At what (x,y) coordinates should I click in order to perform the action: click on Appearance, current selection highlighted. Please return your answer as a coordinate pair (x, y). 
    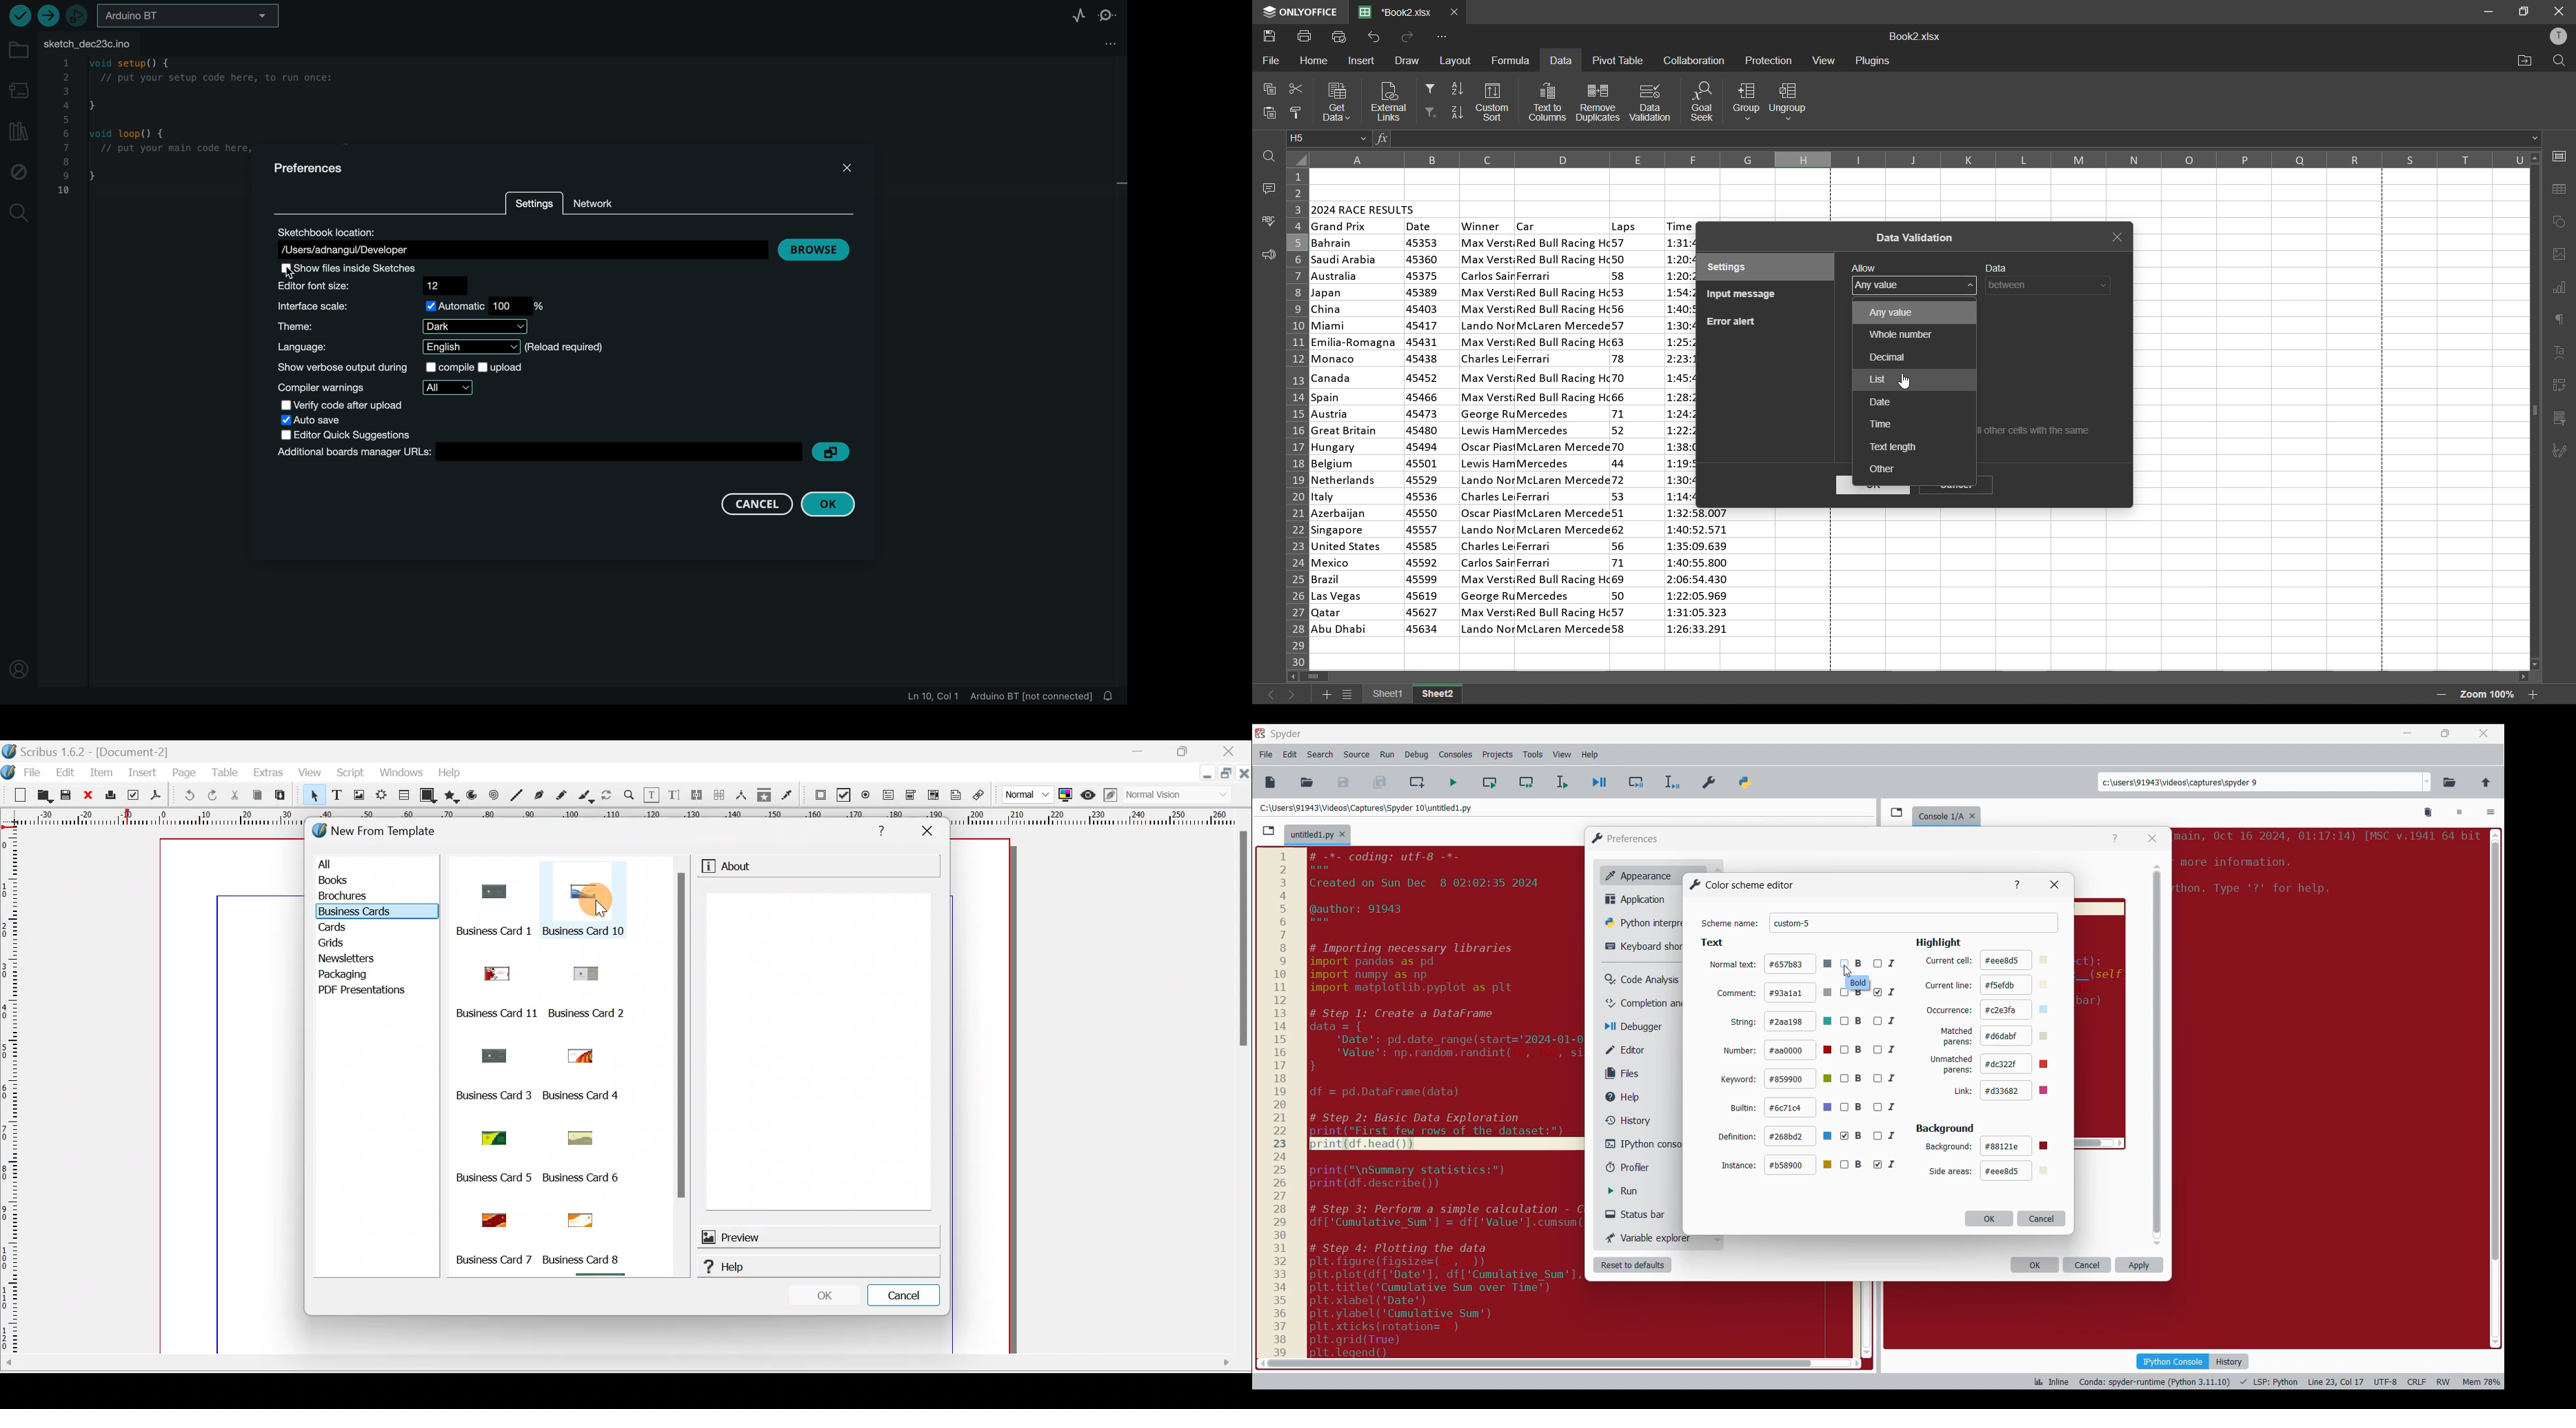
    Looking at the image, I should click on (1636, 874).